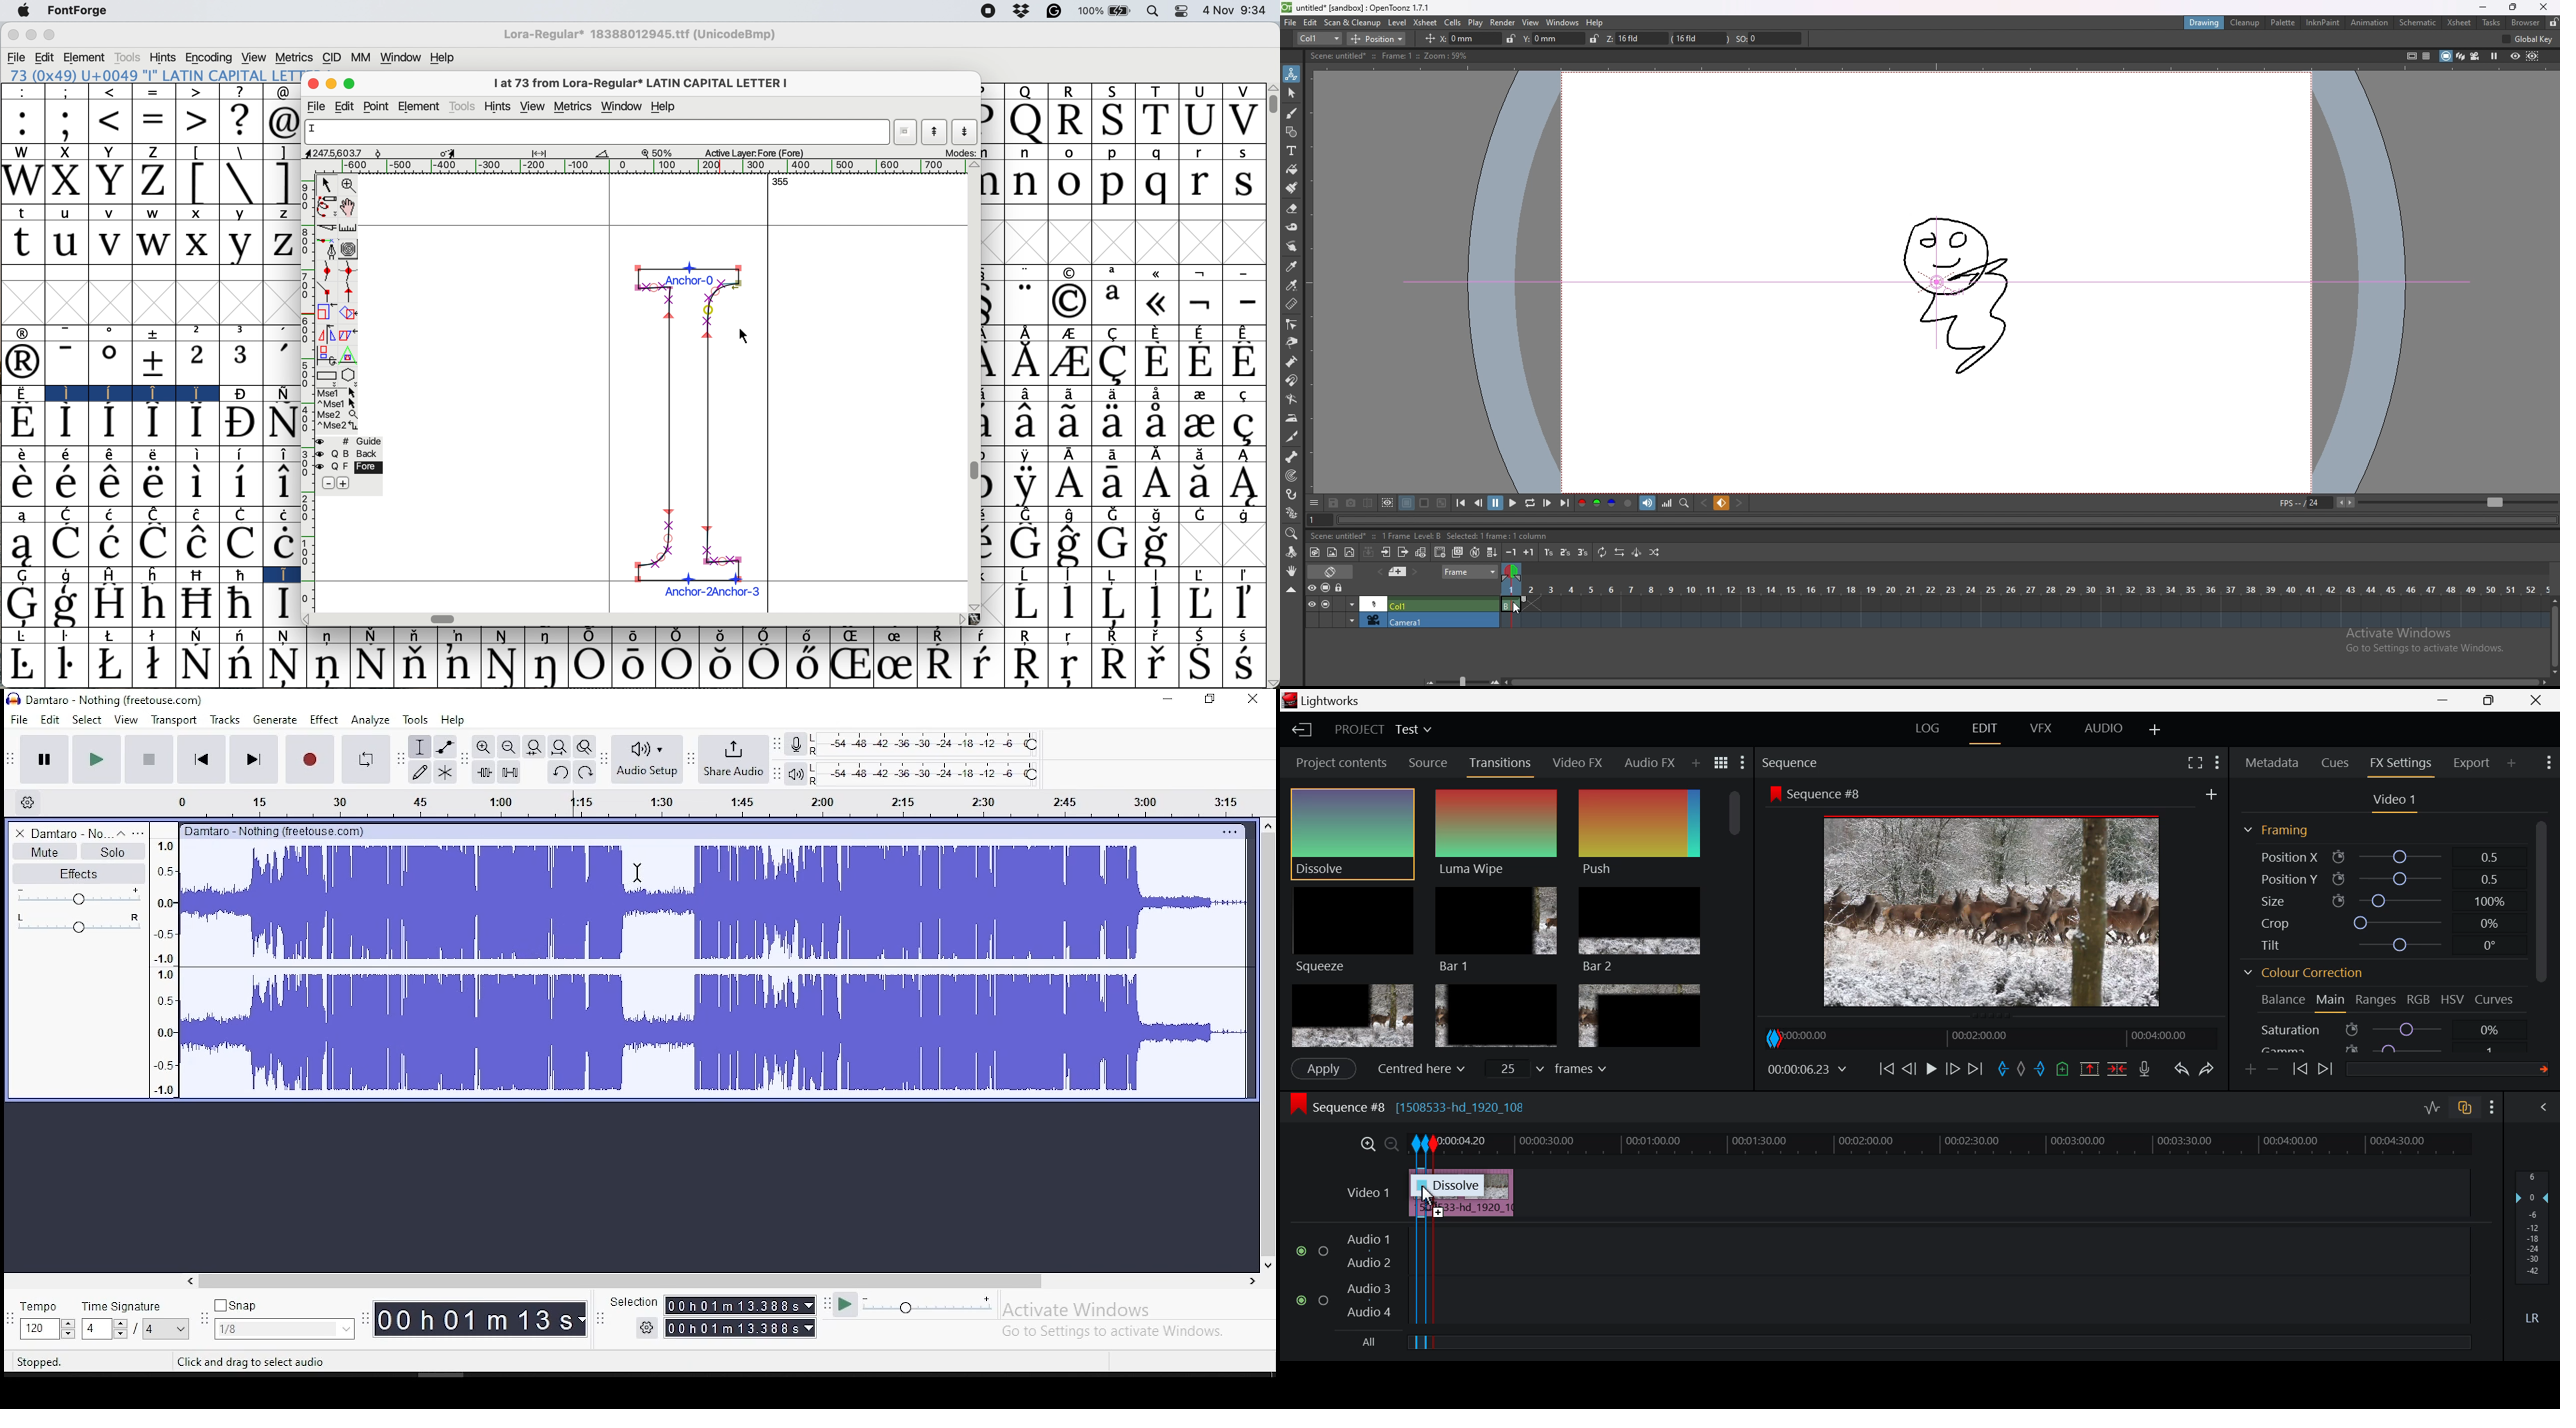 Image resolution: width=2576 pixels, height=1428 pixels. Describe the element at coordinates (1369, 1144) in the screenshot. I see `Timeline Zoom In` at that location.